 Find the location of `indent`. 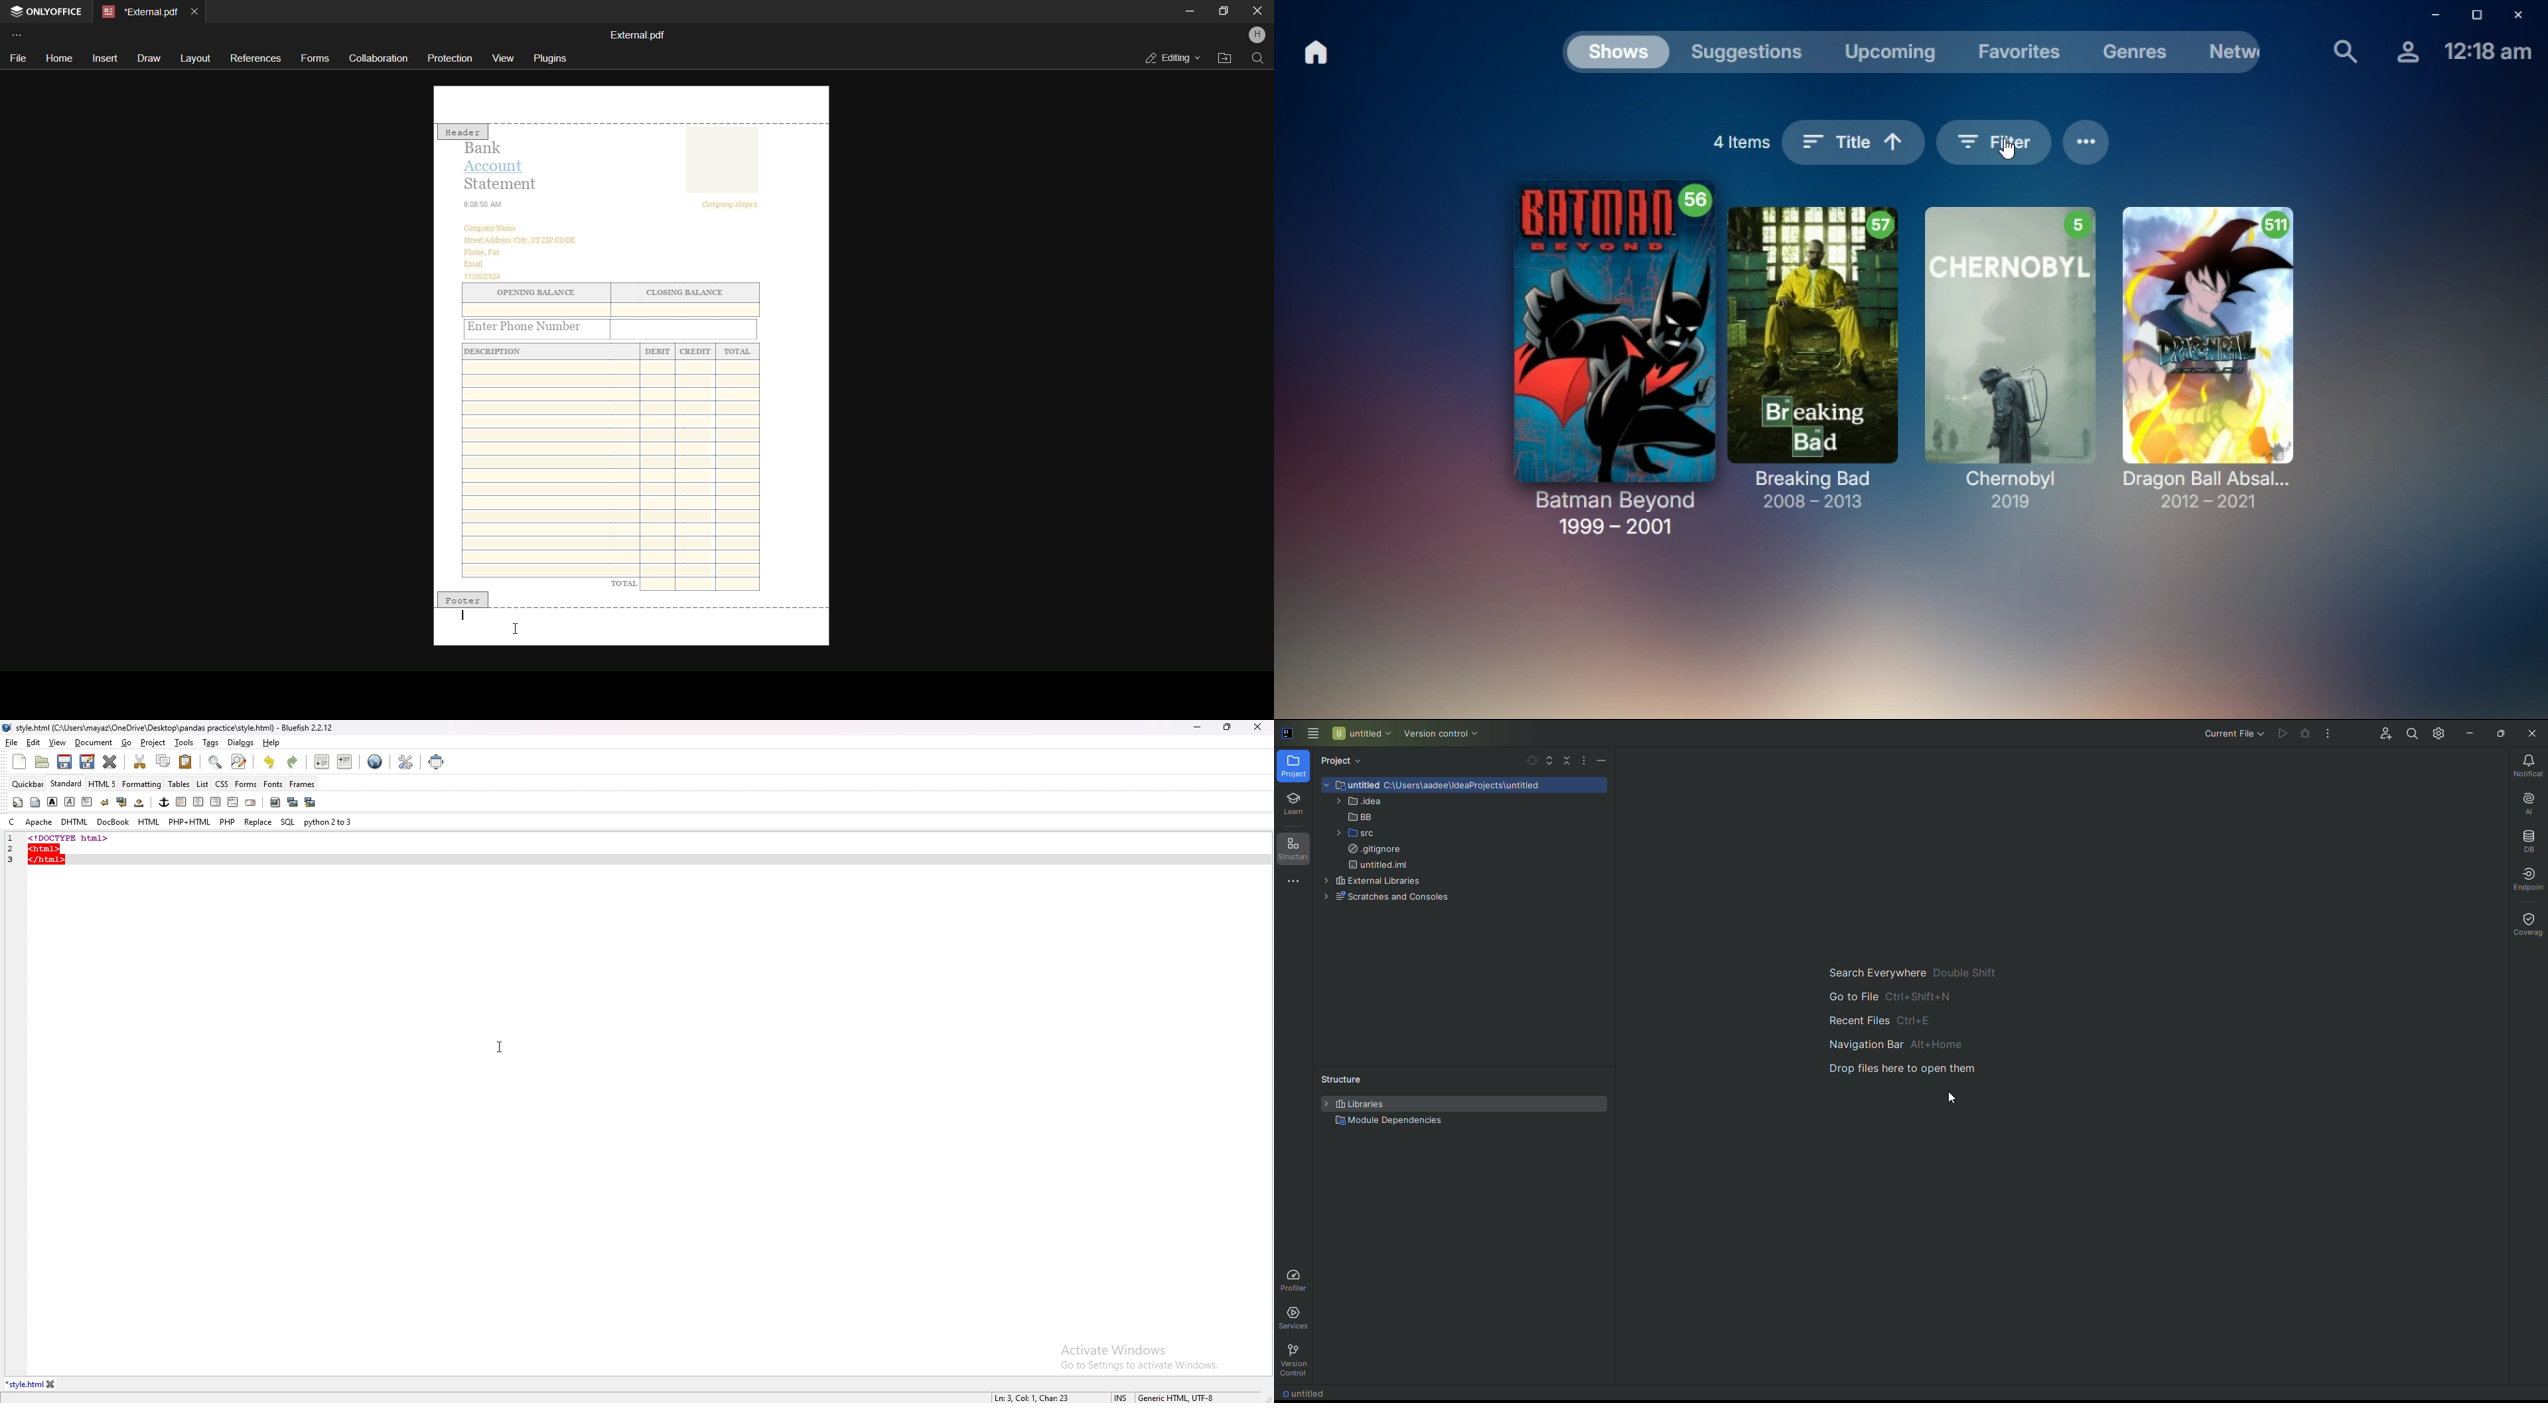

indent is located at coordinates (344, 761).